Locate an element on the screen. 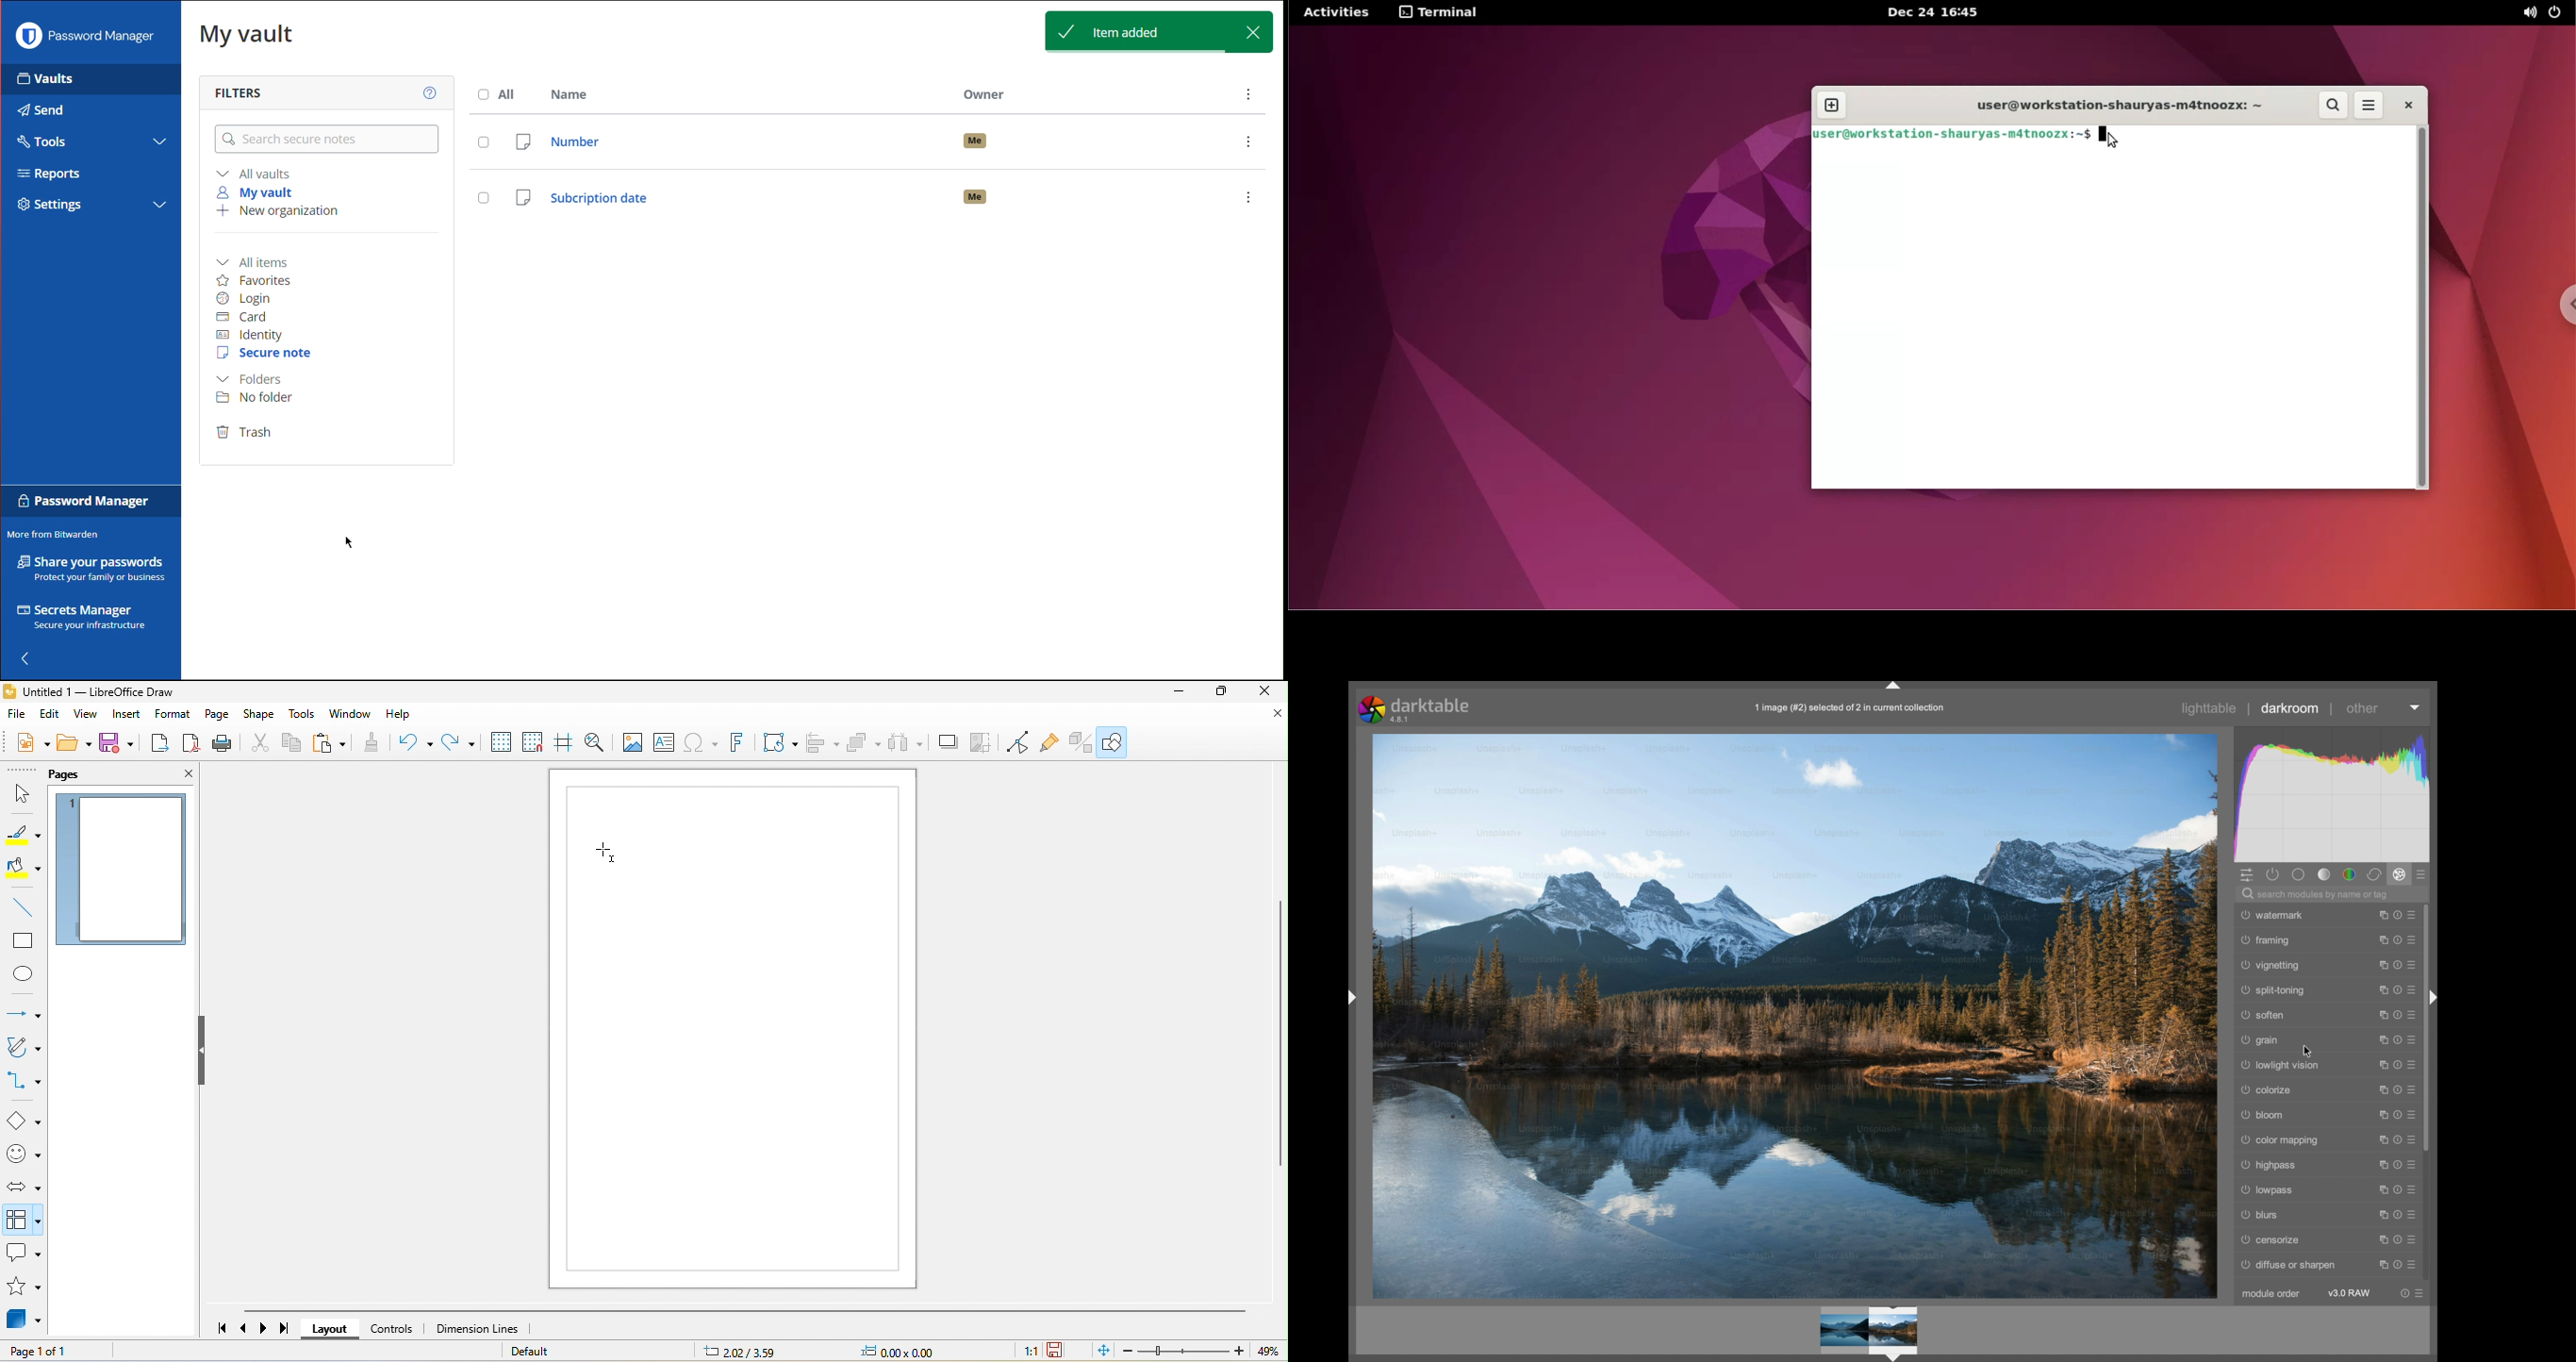 The image size is (2576, 1372). instance is located at coordinates (2380, 1089).